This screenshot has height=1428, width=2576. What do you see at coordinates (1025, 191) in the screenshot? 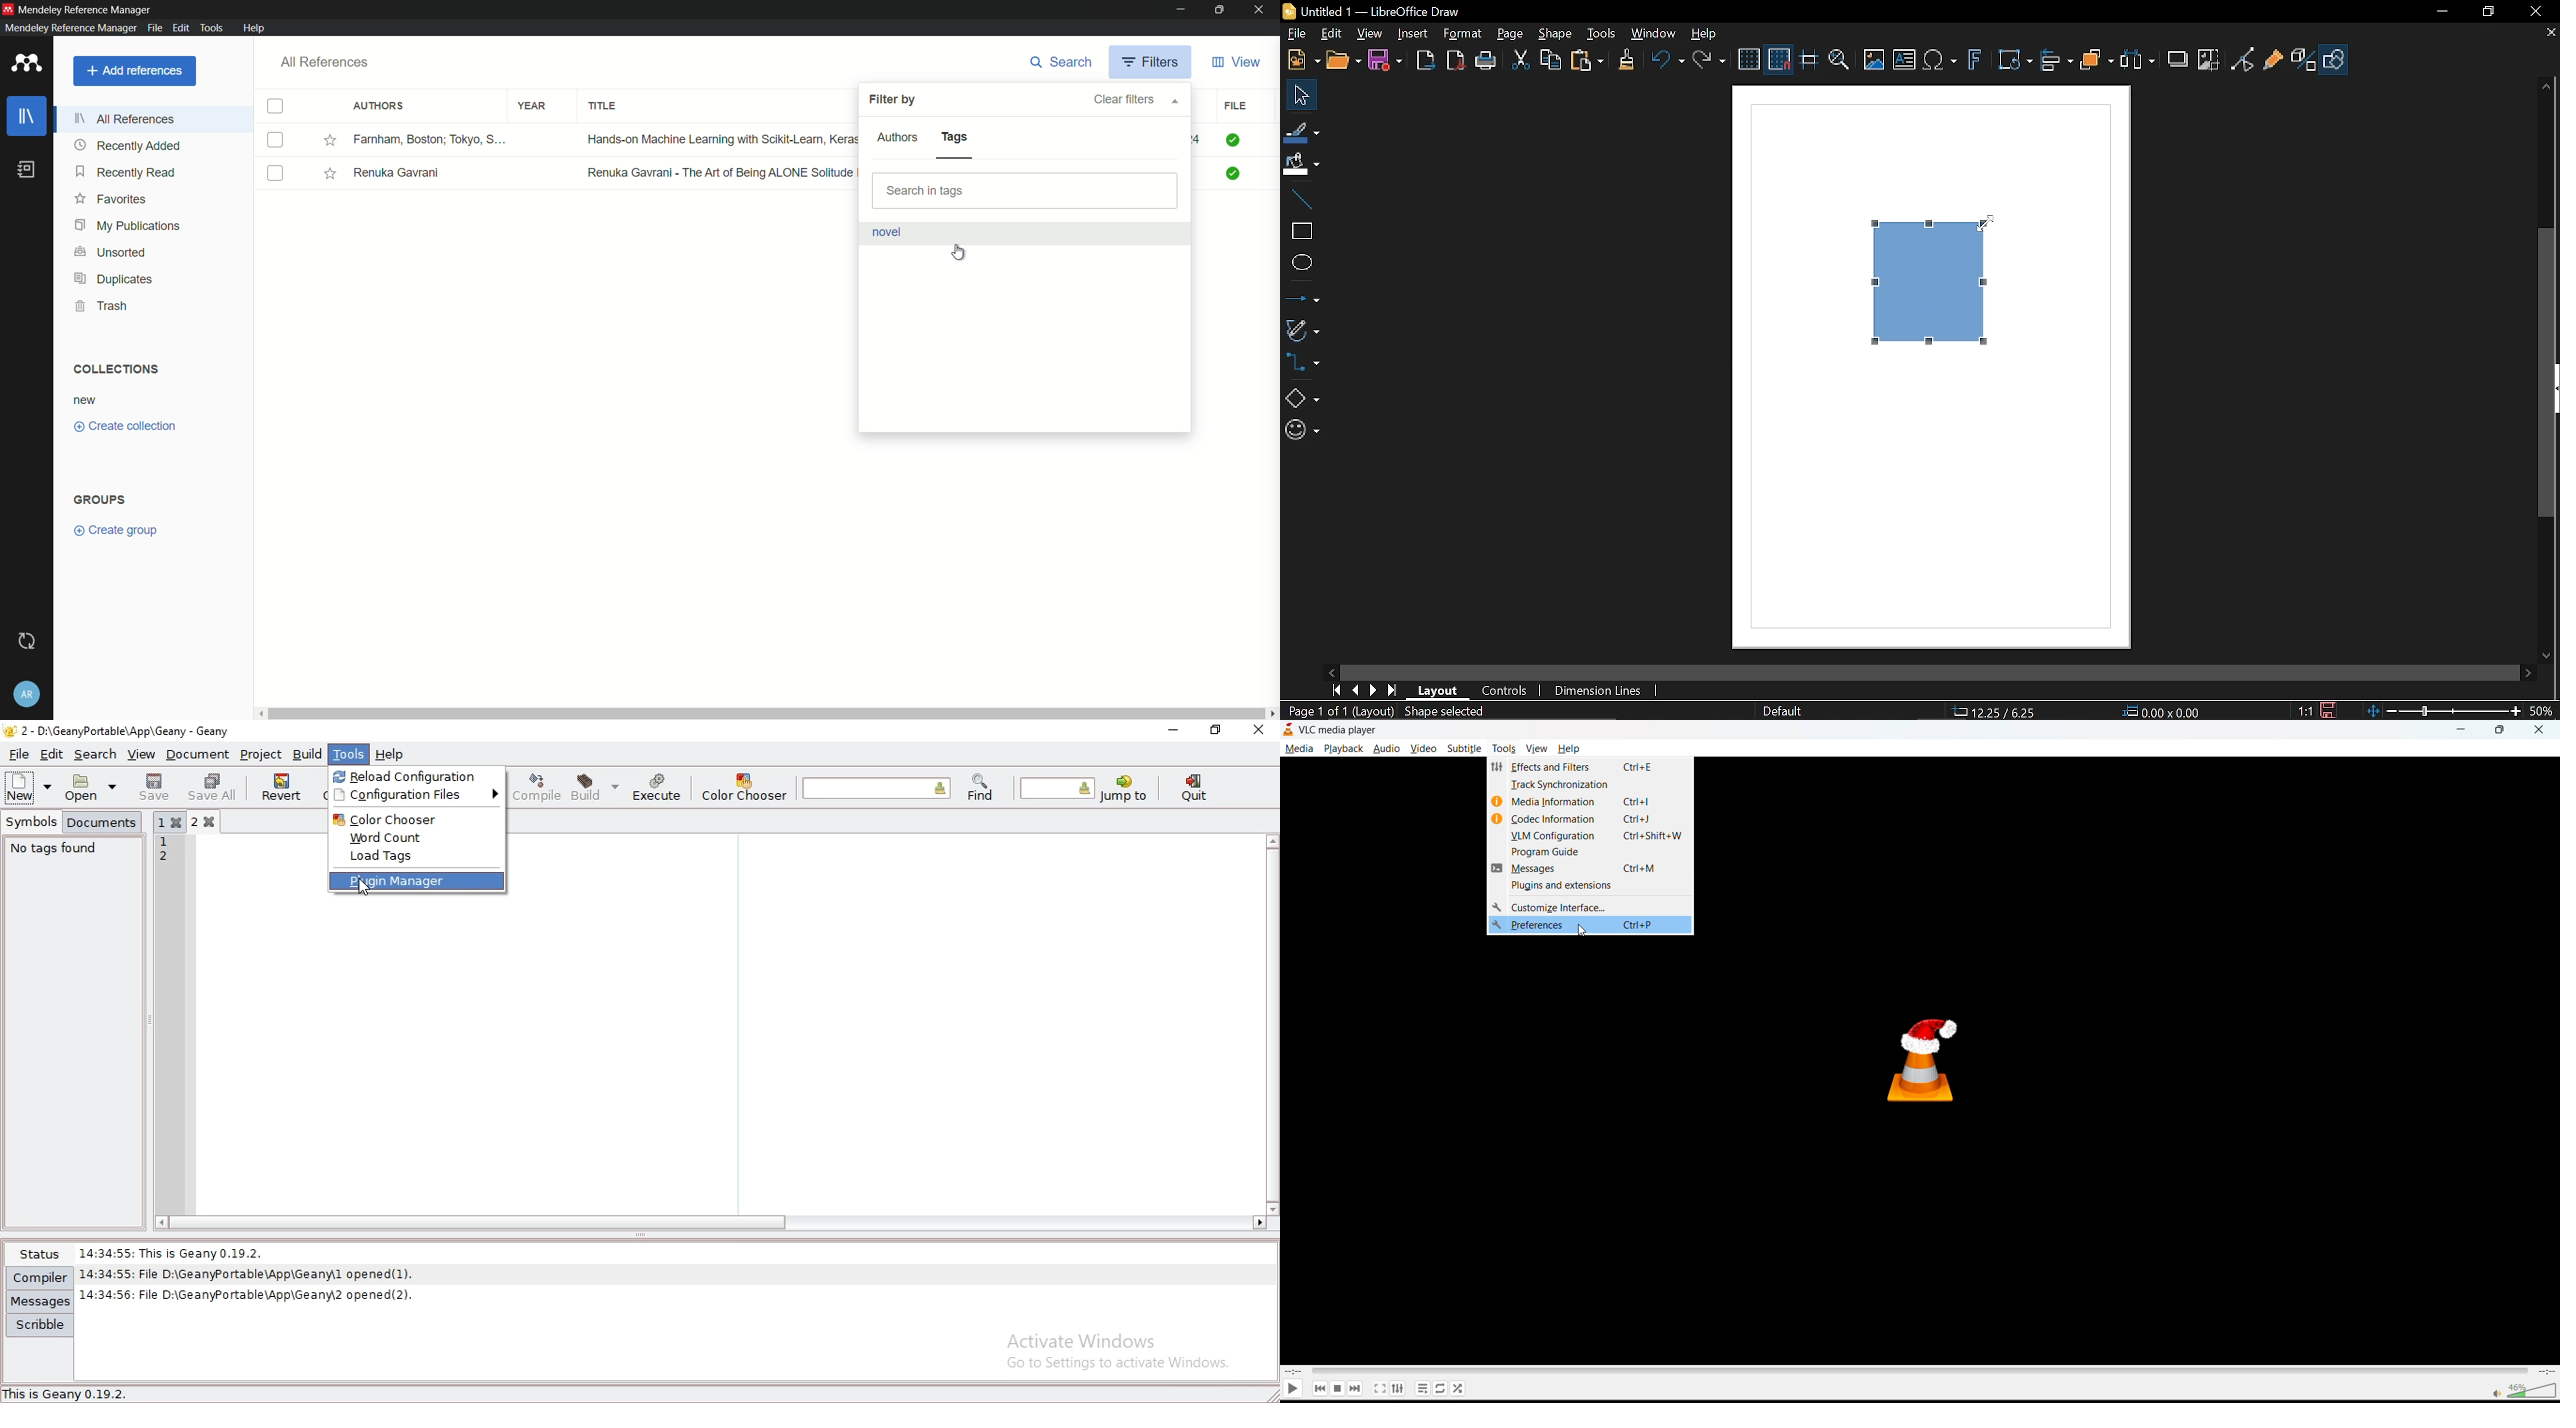
I see `search in tags` at bounding box center [1025, 191].